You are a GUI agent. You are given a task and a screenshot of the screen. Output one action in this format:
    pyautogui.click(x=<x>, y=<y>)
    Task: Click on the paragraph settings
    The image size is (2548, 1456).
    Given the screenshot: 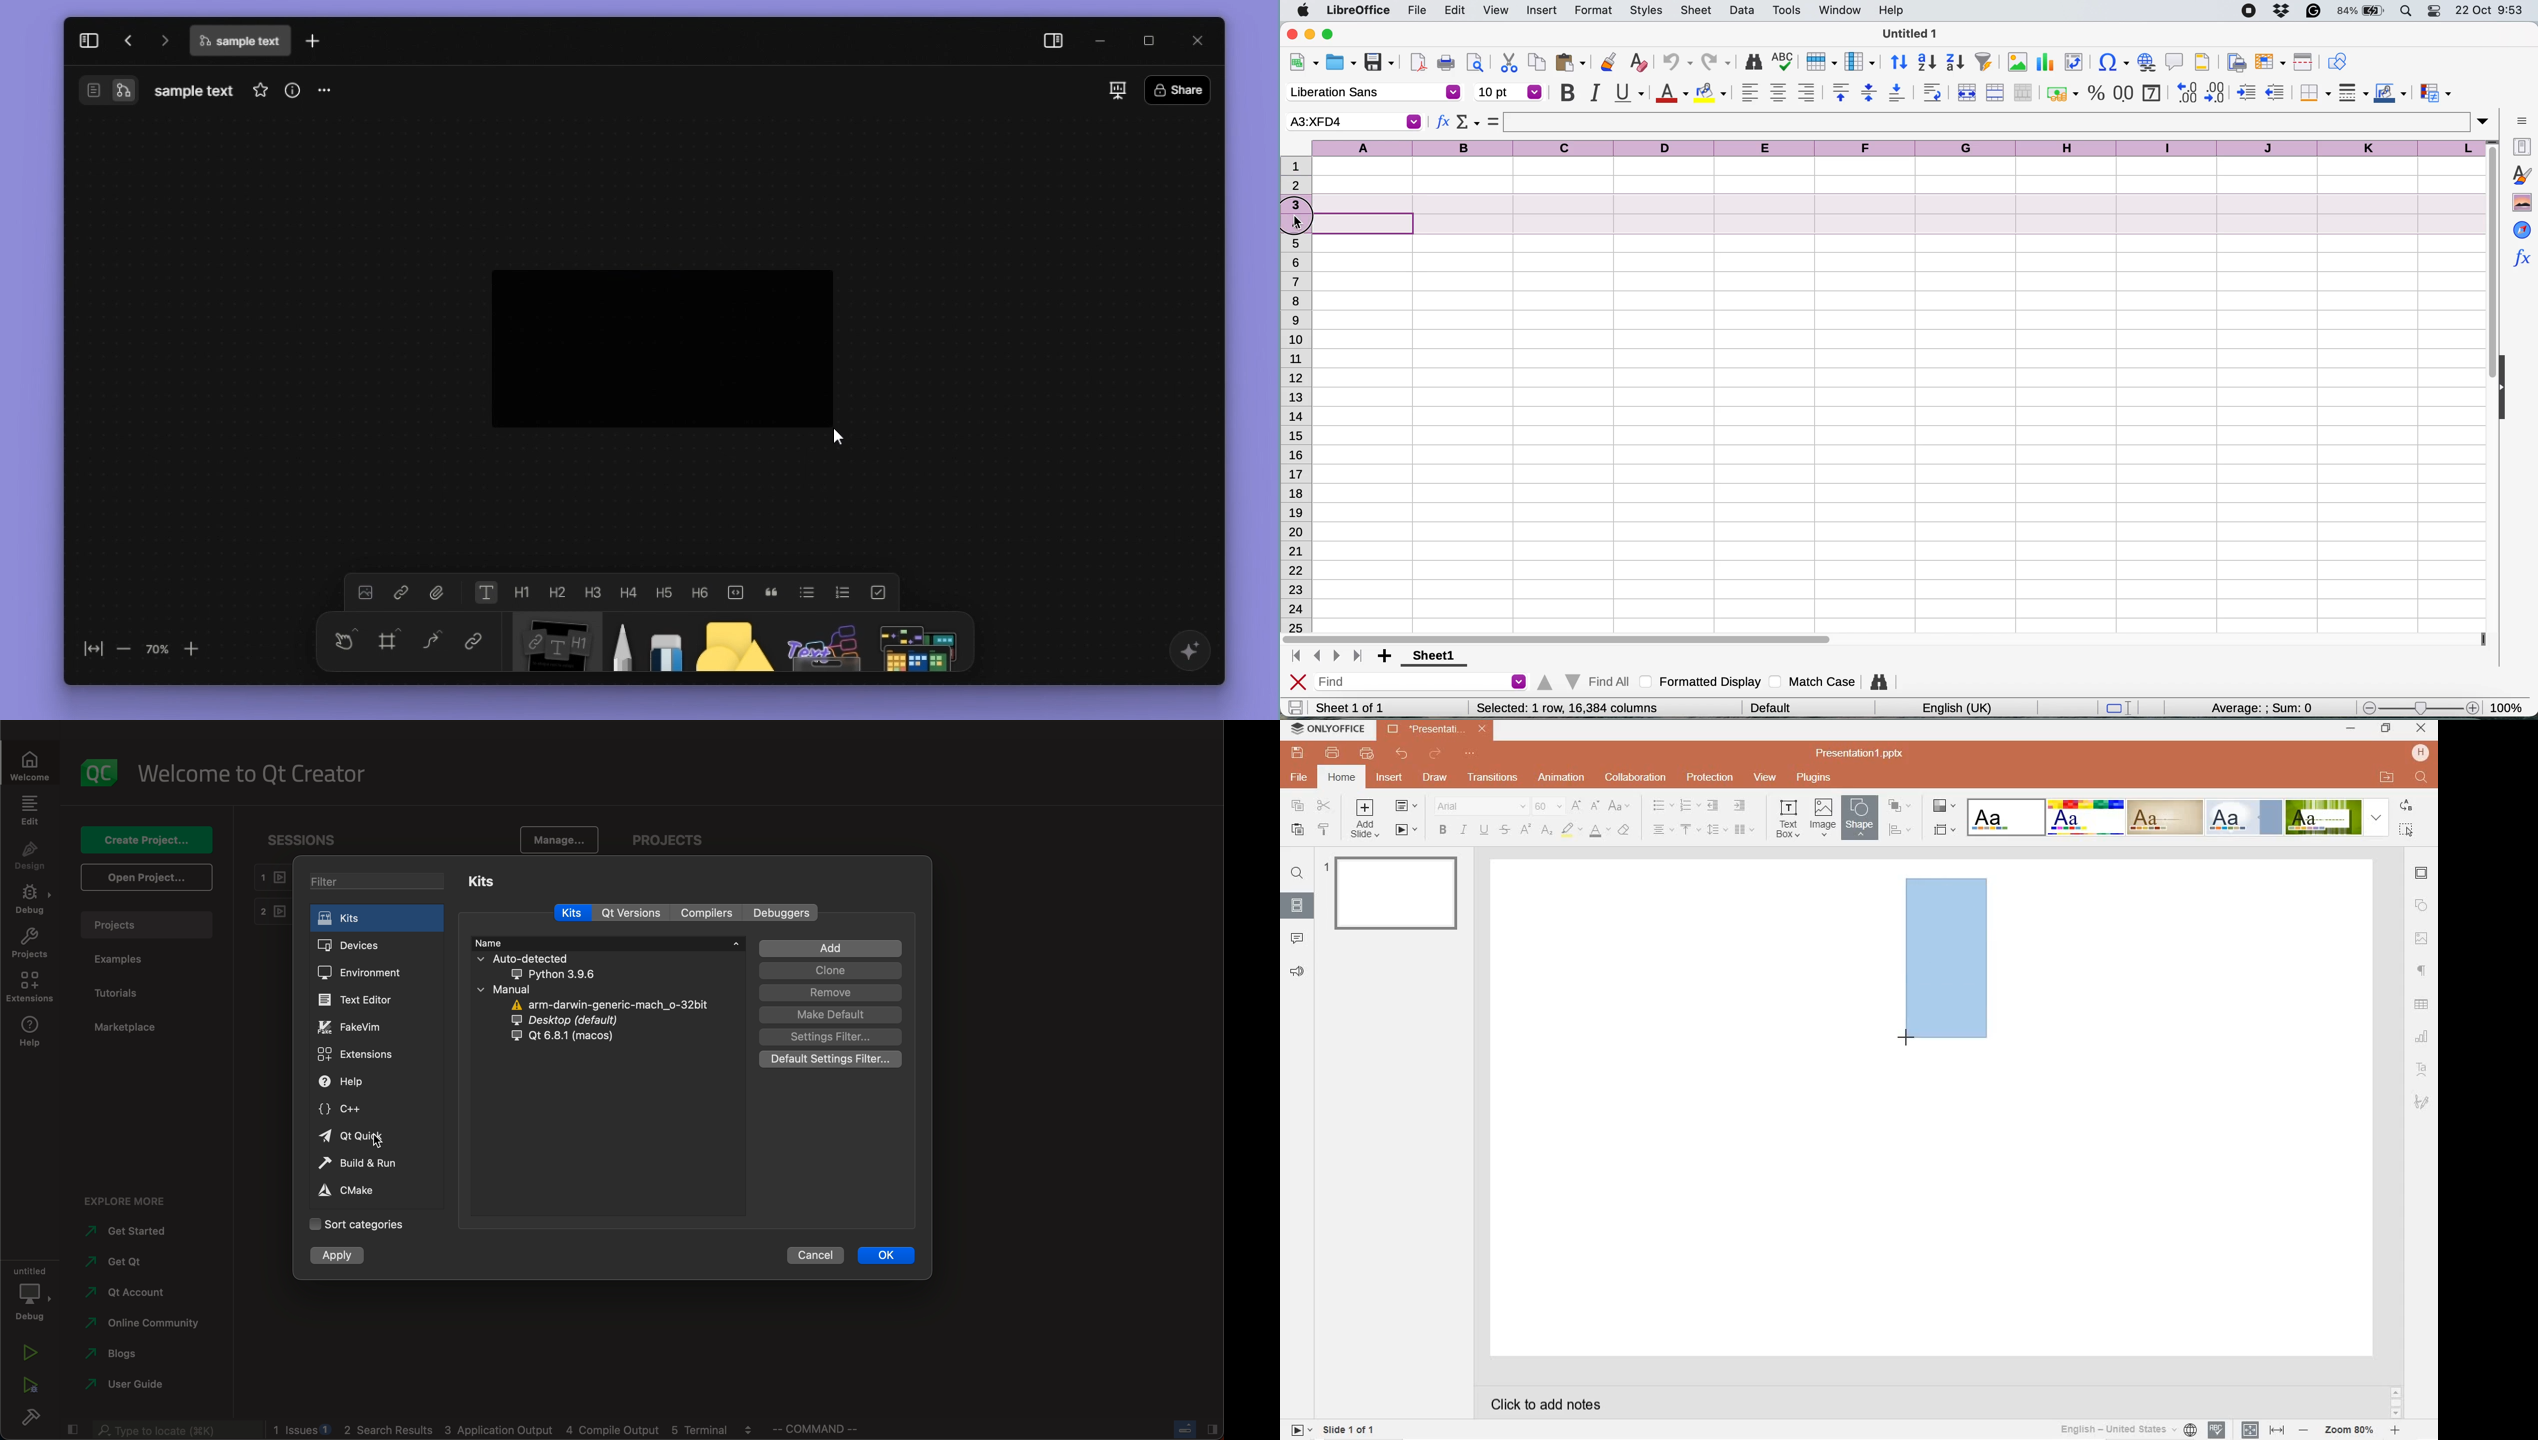 What is the action you would take?
    pyautogui.click(x=2423, y=970)
    